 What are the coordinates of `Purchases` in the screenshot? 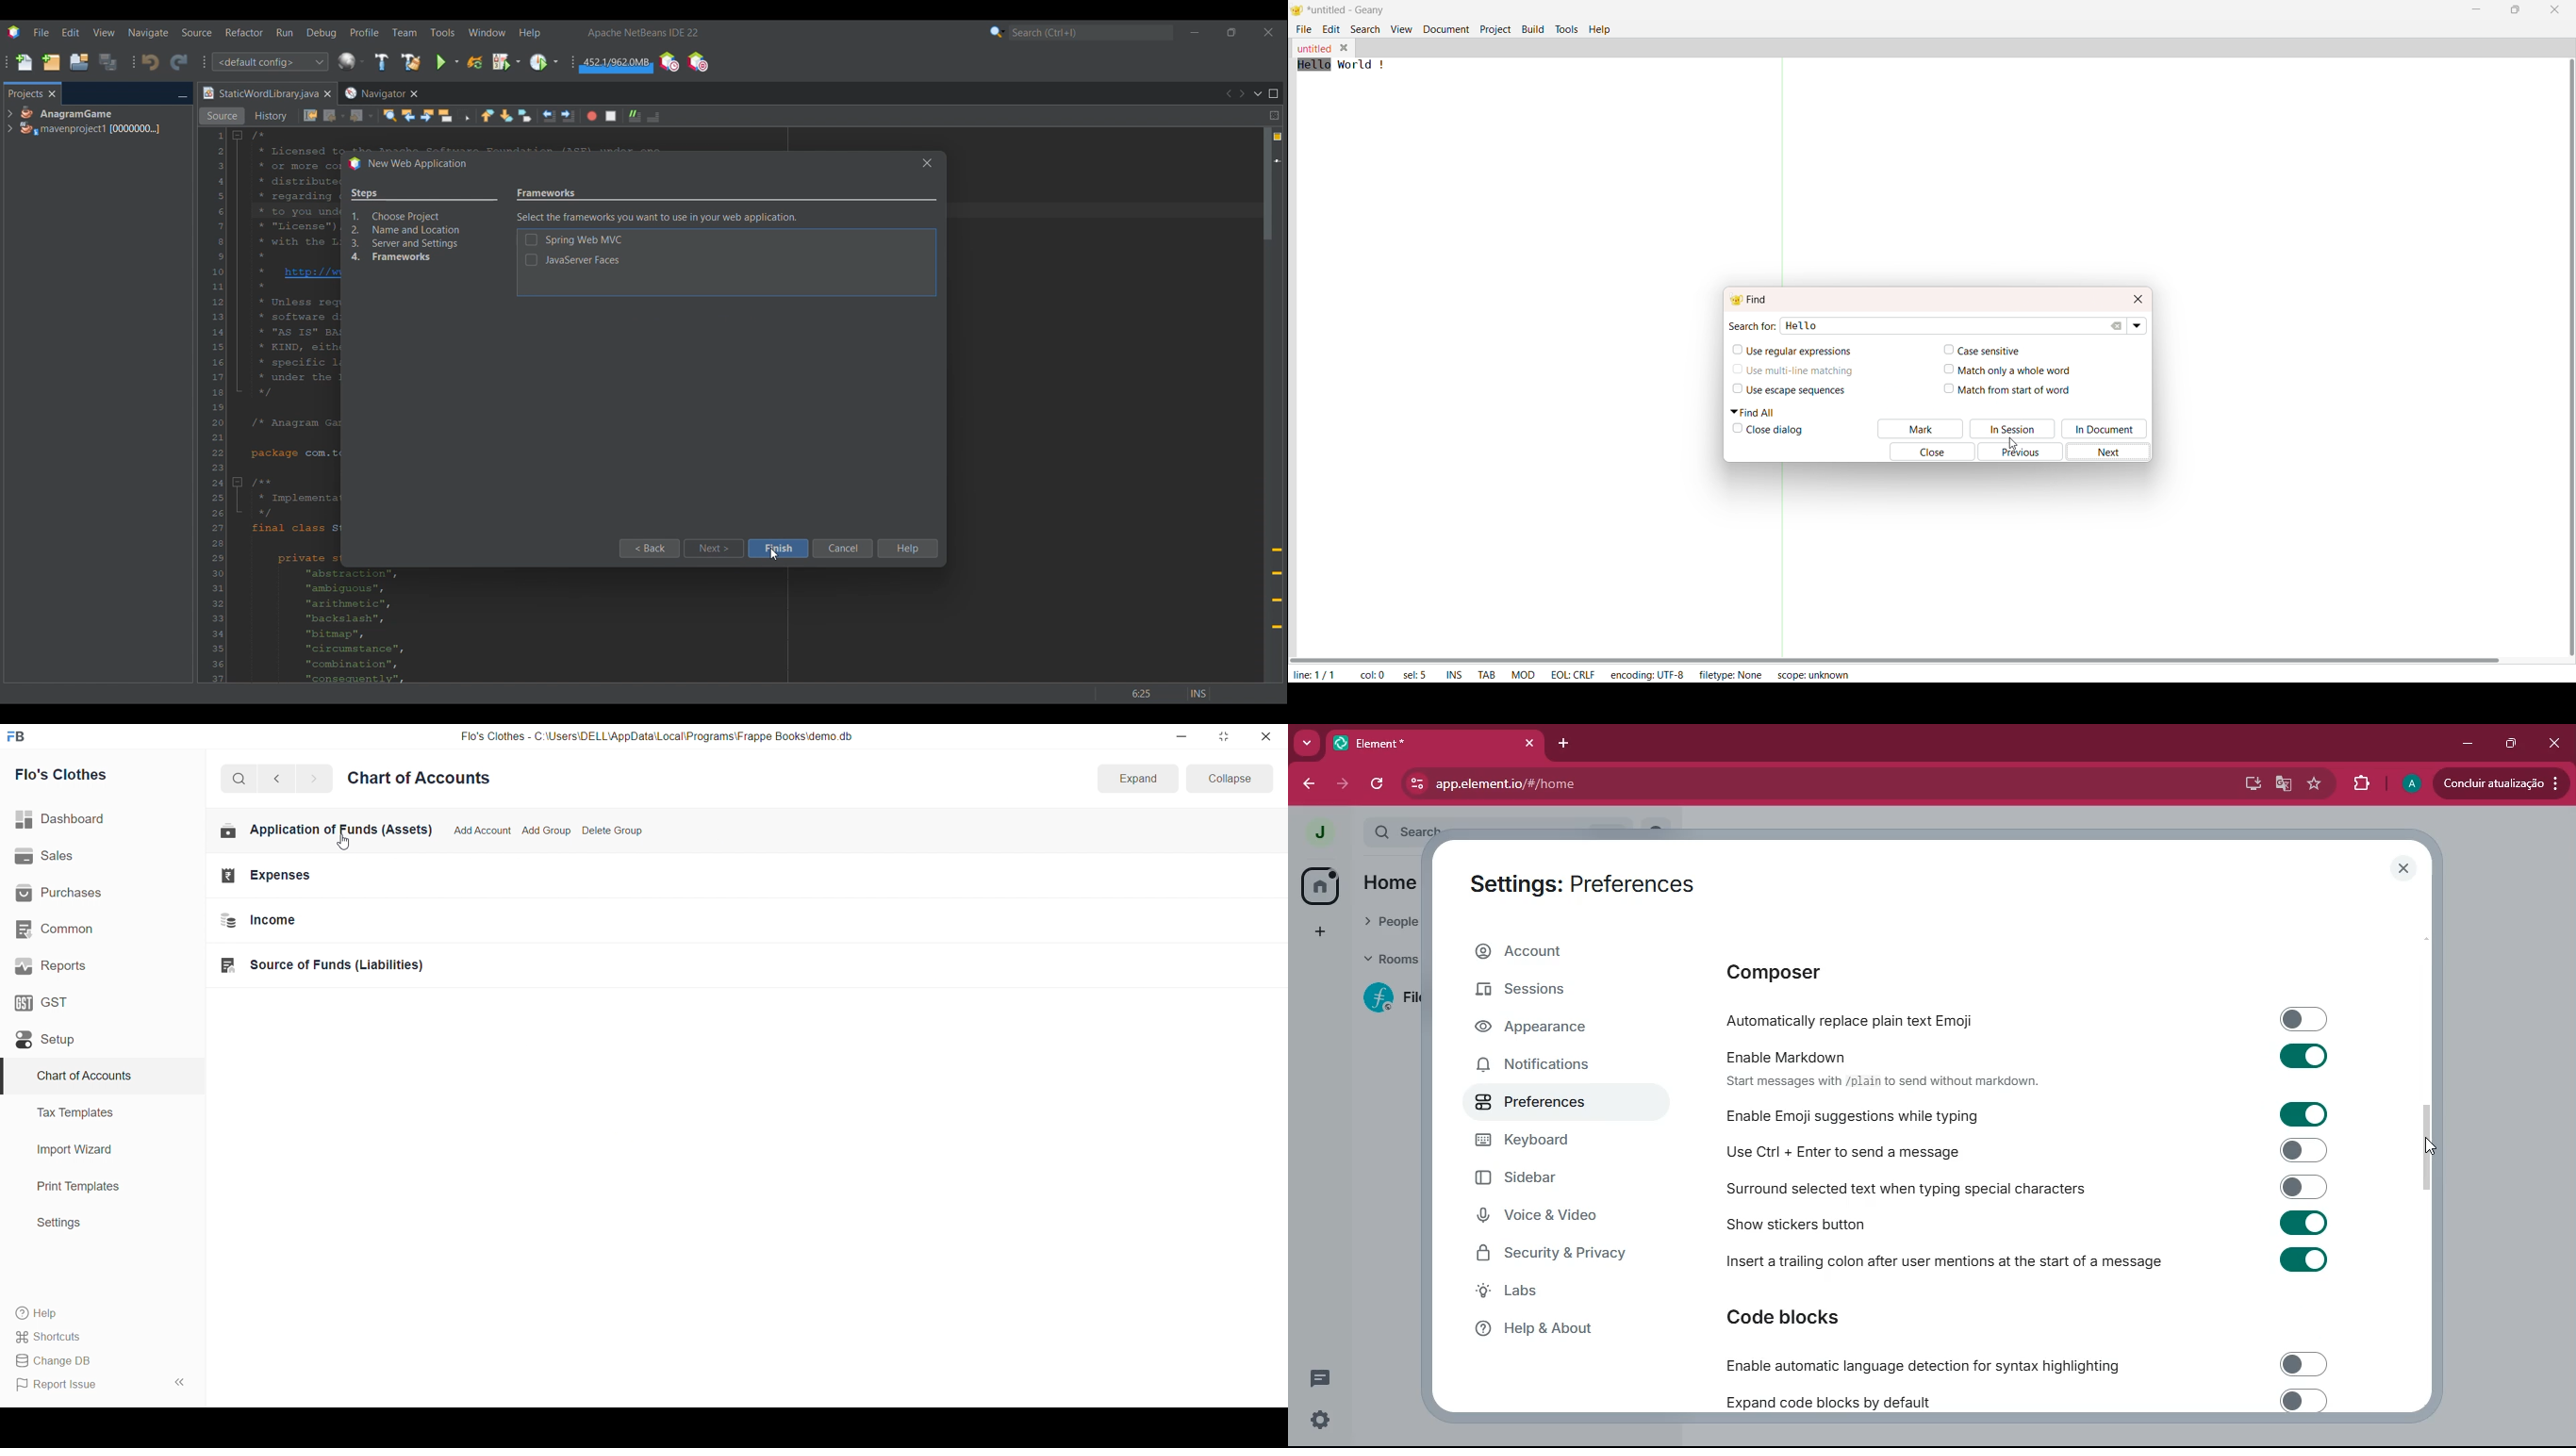 It's located at (96, 894).